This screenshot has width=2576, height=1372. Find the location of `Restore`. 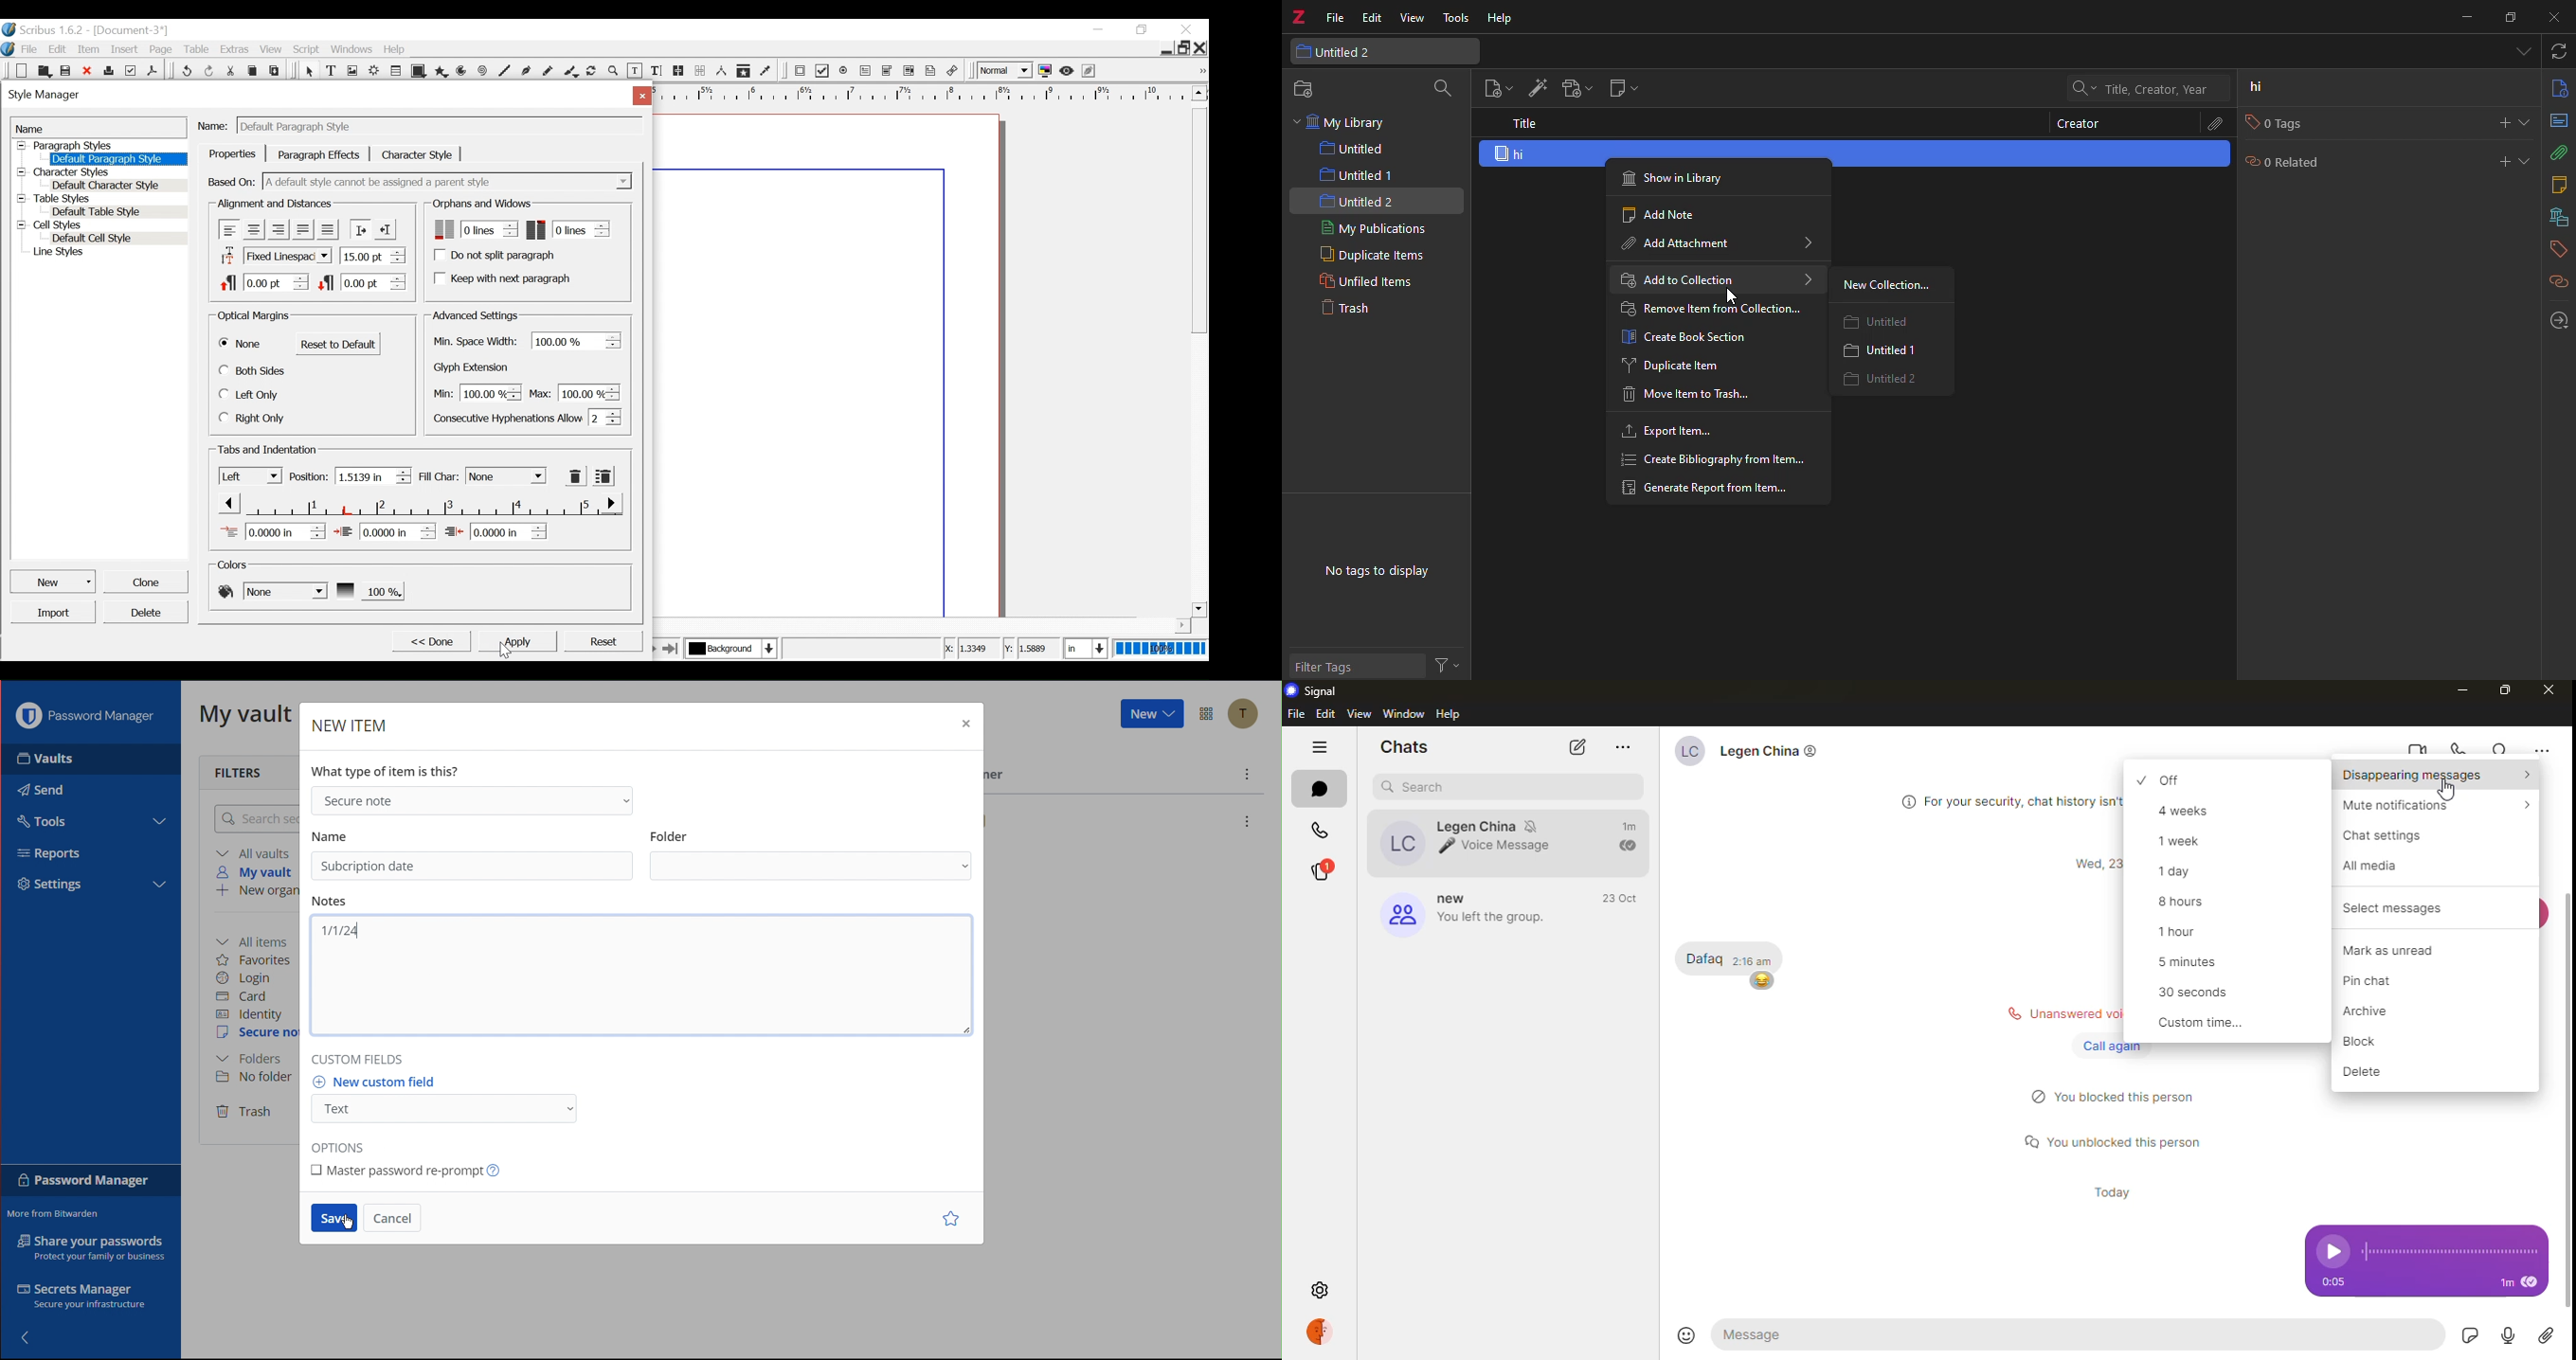

Restore is located at coordinates (1184, 47).